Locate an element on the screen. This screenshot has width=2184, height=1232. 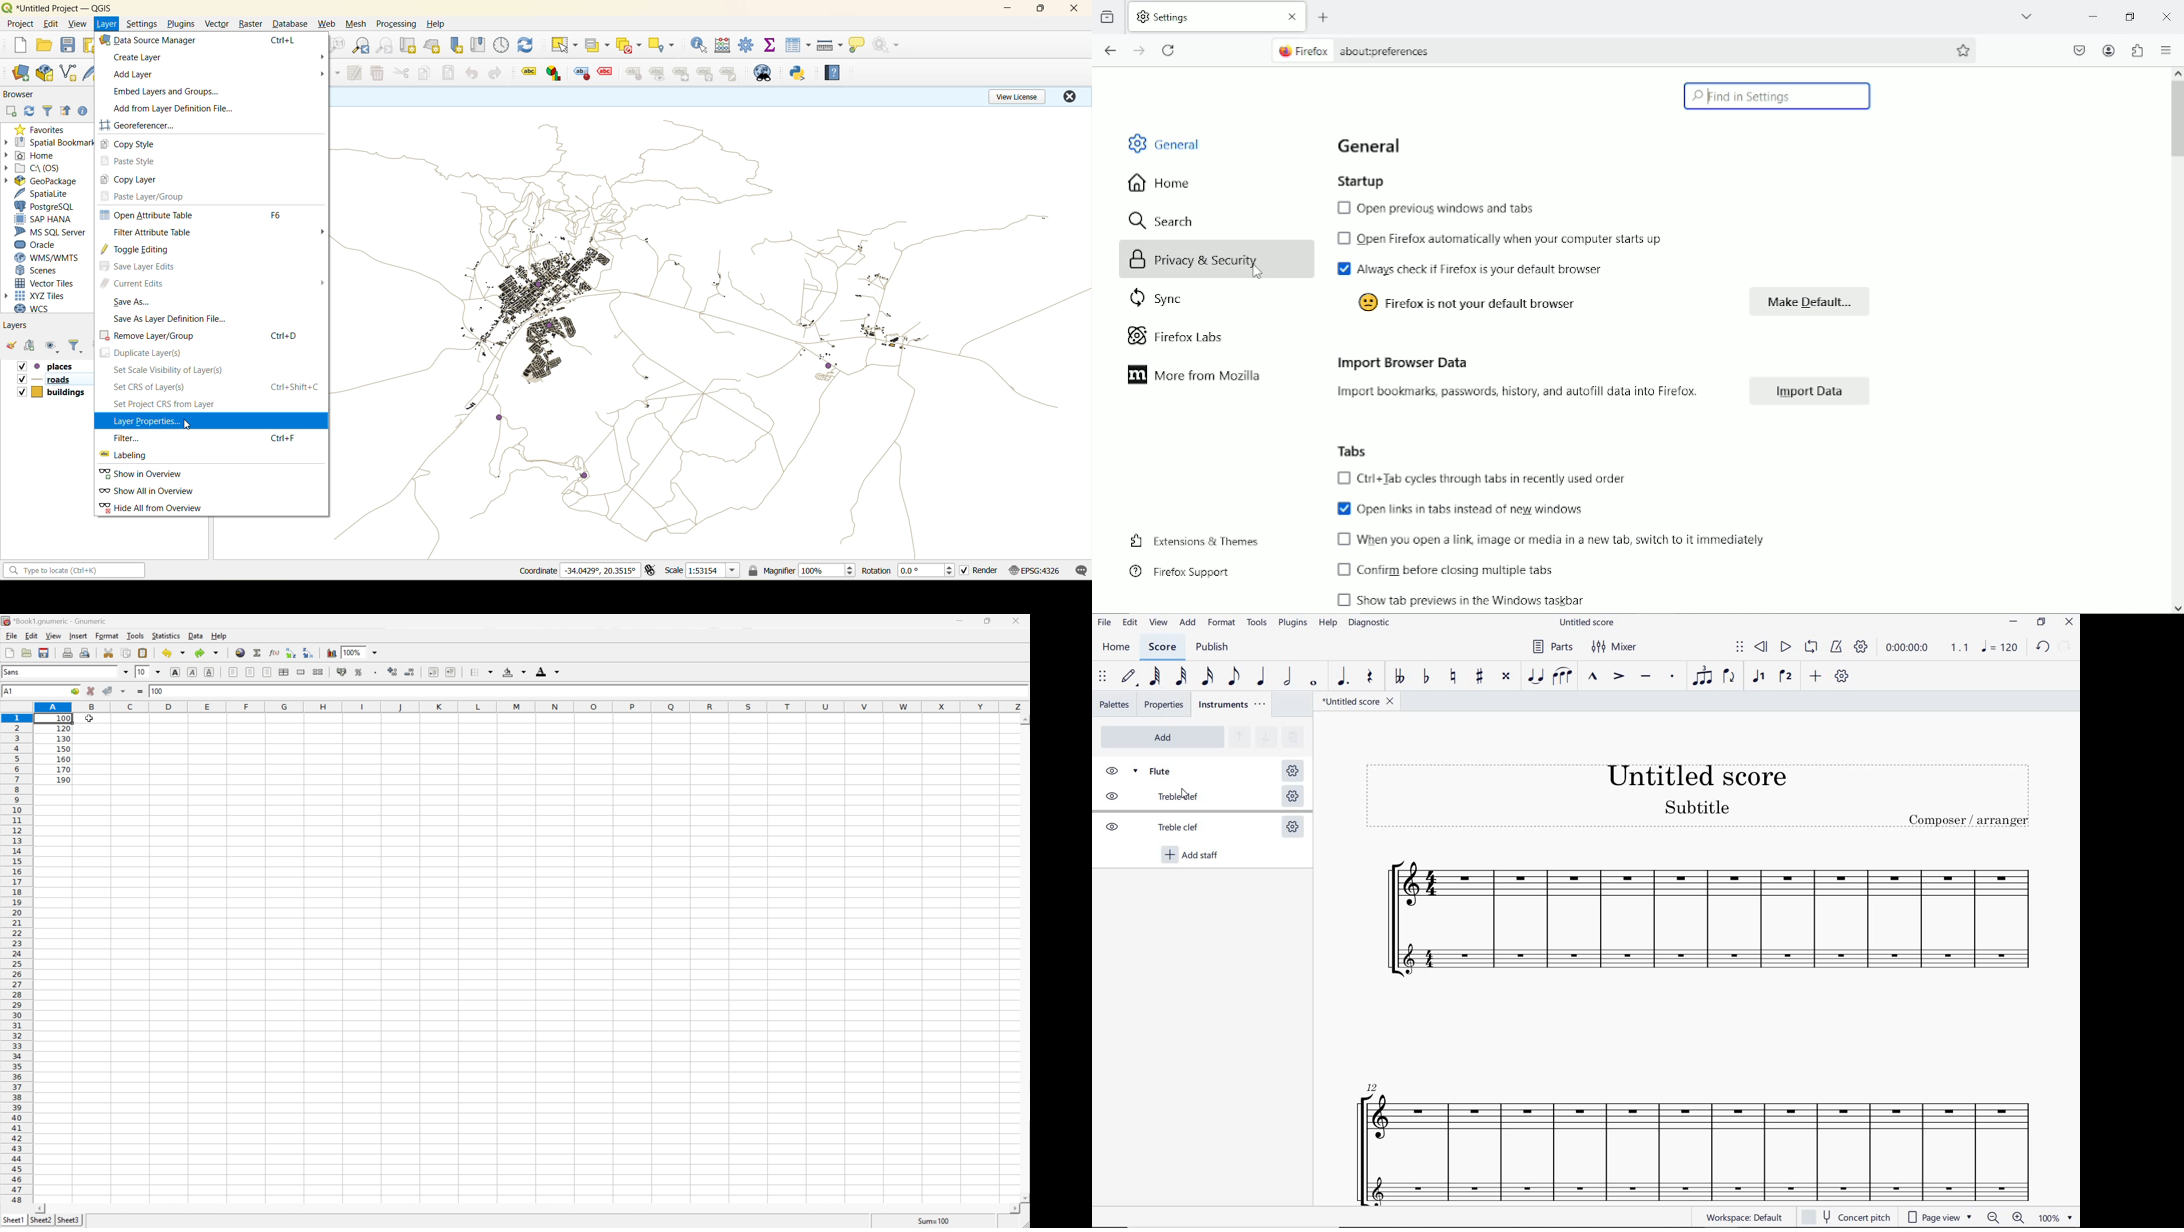
import browser data is located at coordinates (1397, 362).